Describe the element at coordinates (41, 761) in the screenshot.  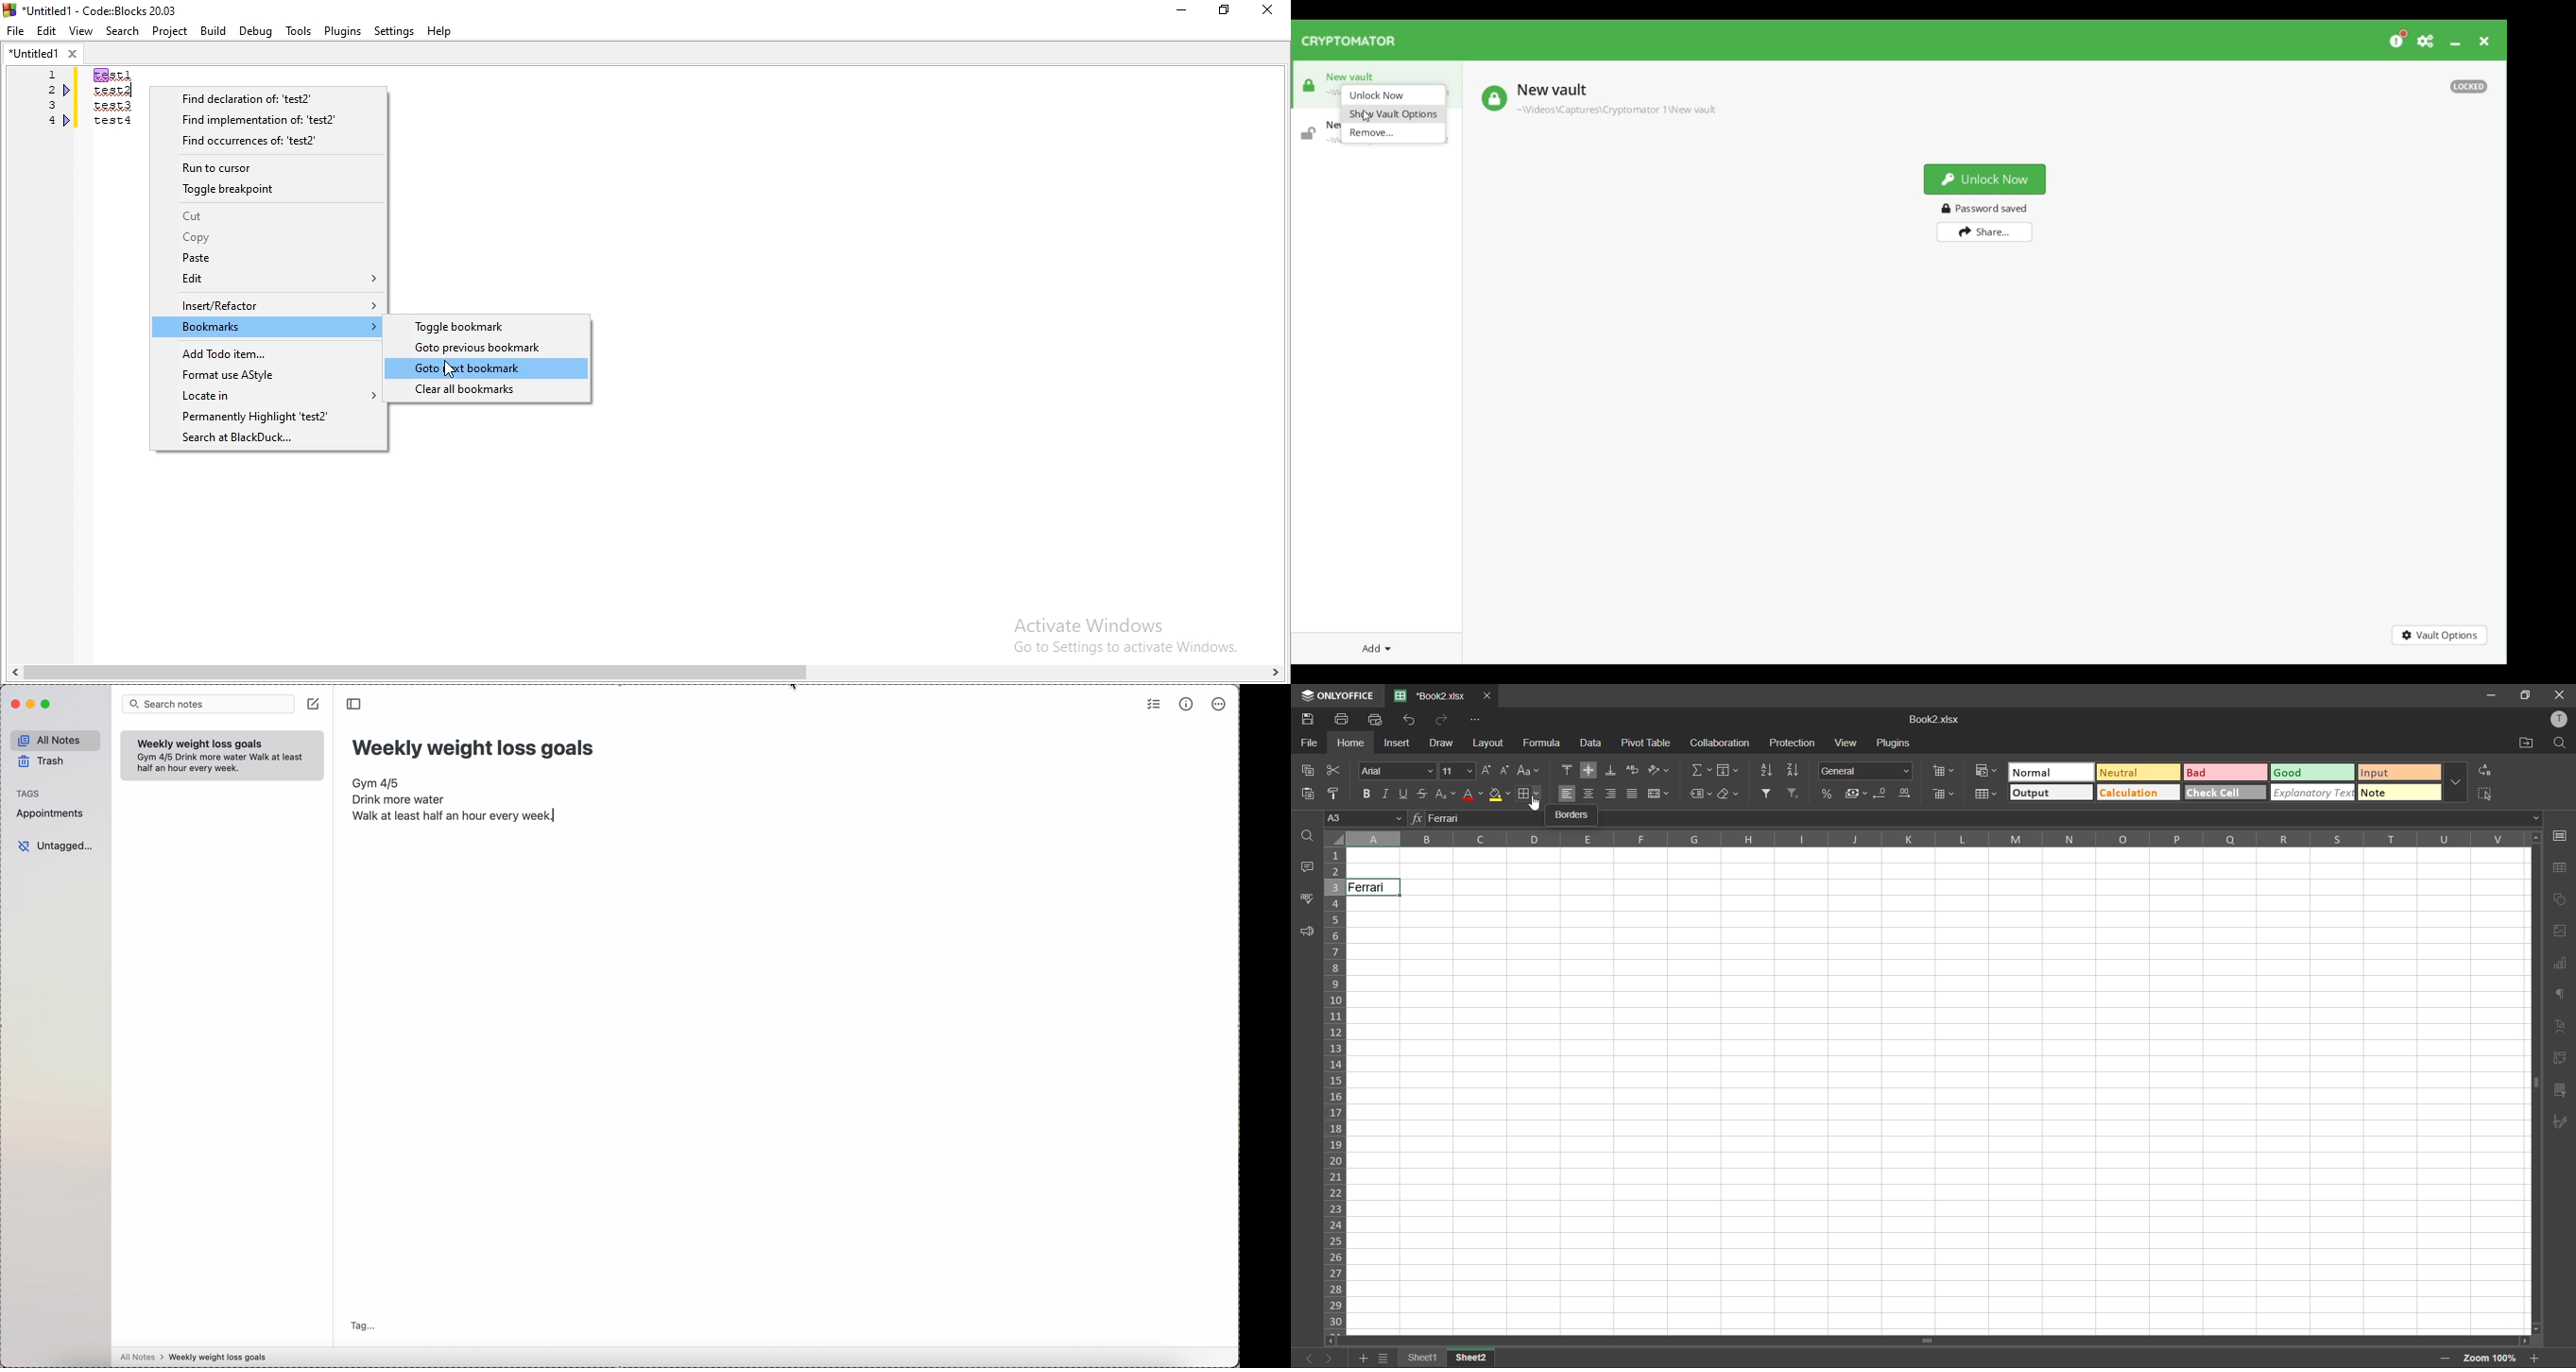
I see `trash` at that location.